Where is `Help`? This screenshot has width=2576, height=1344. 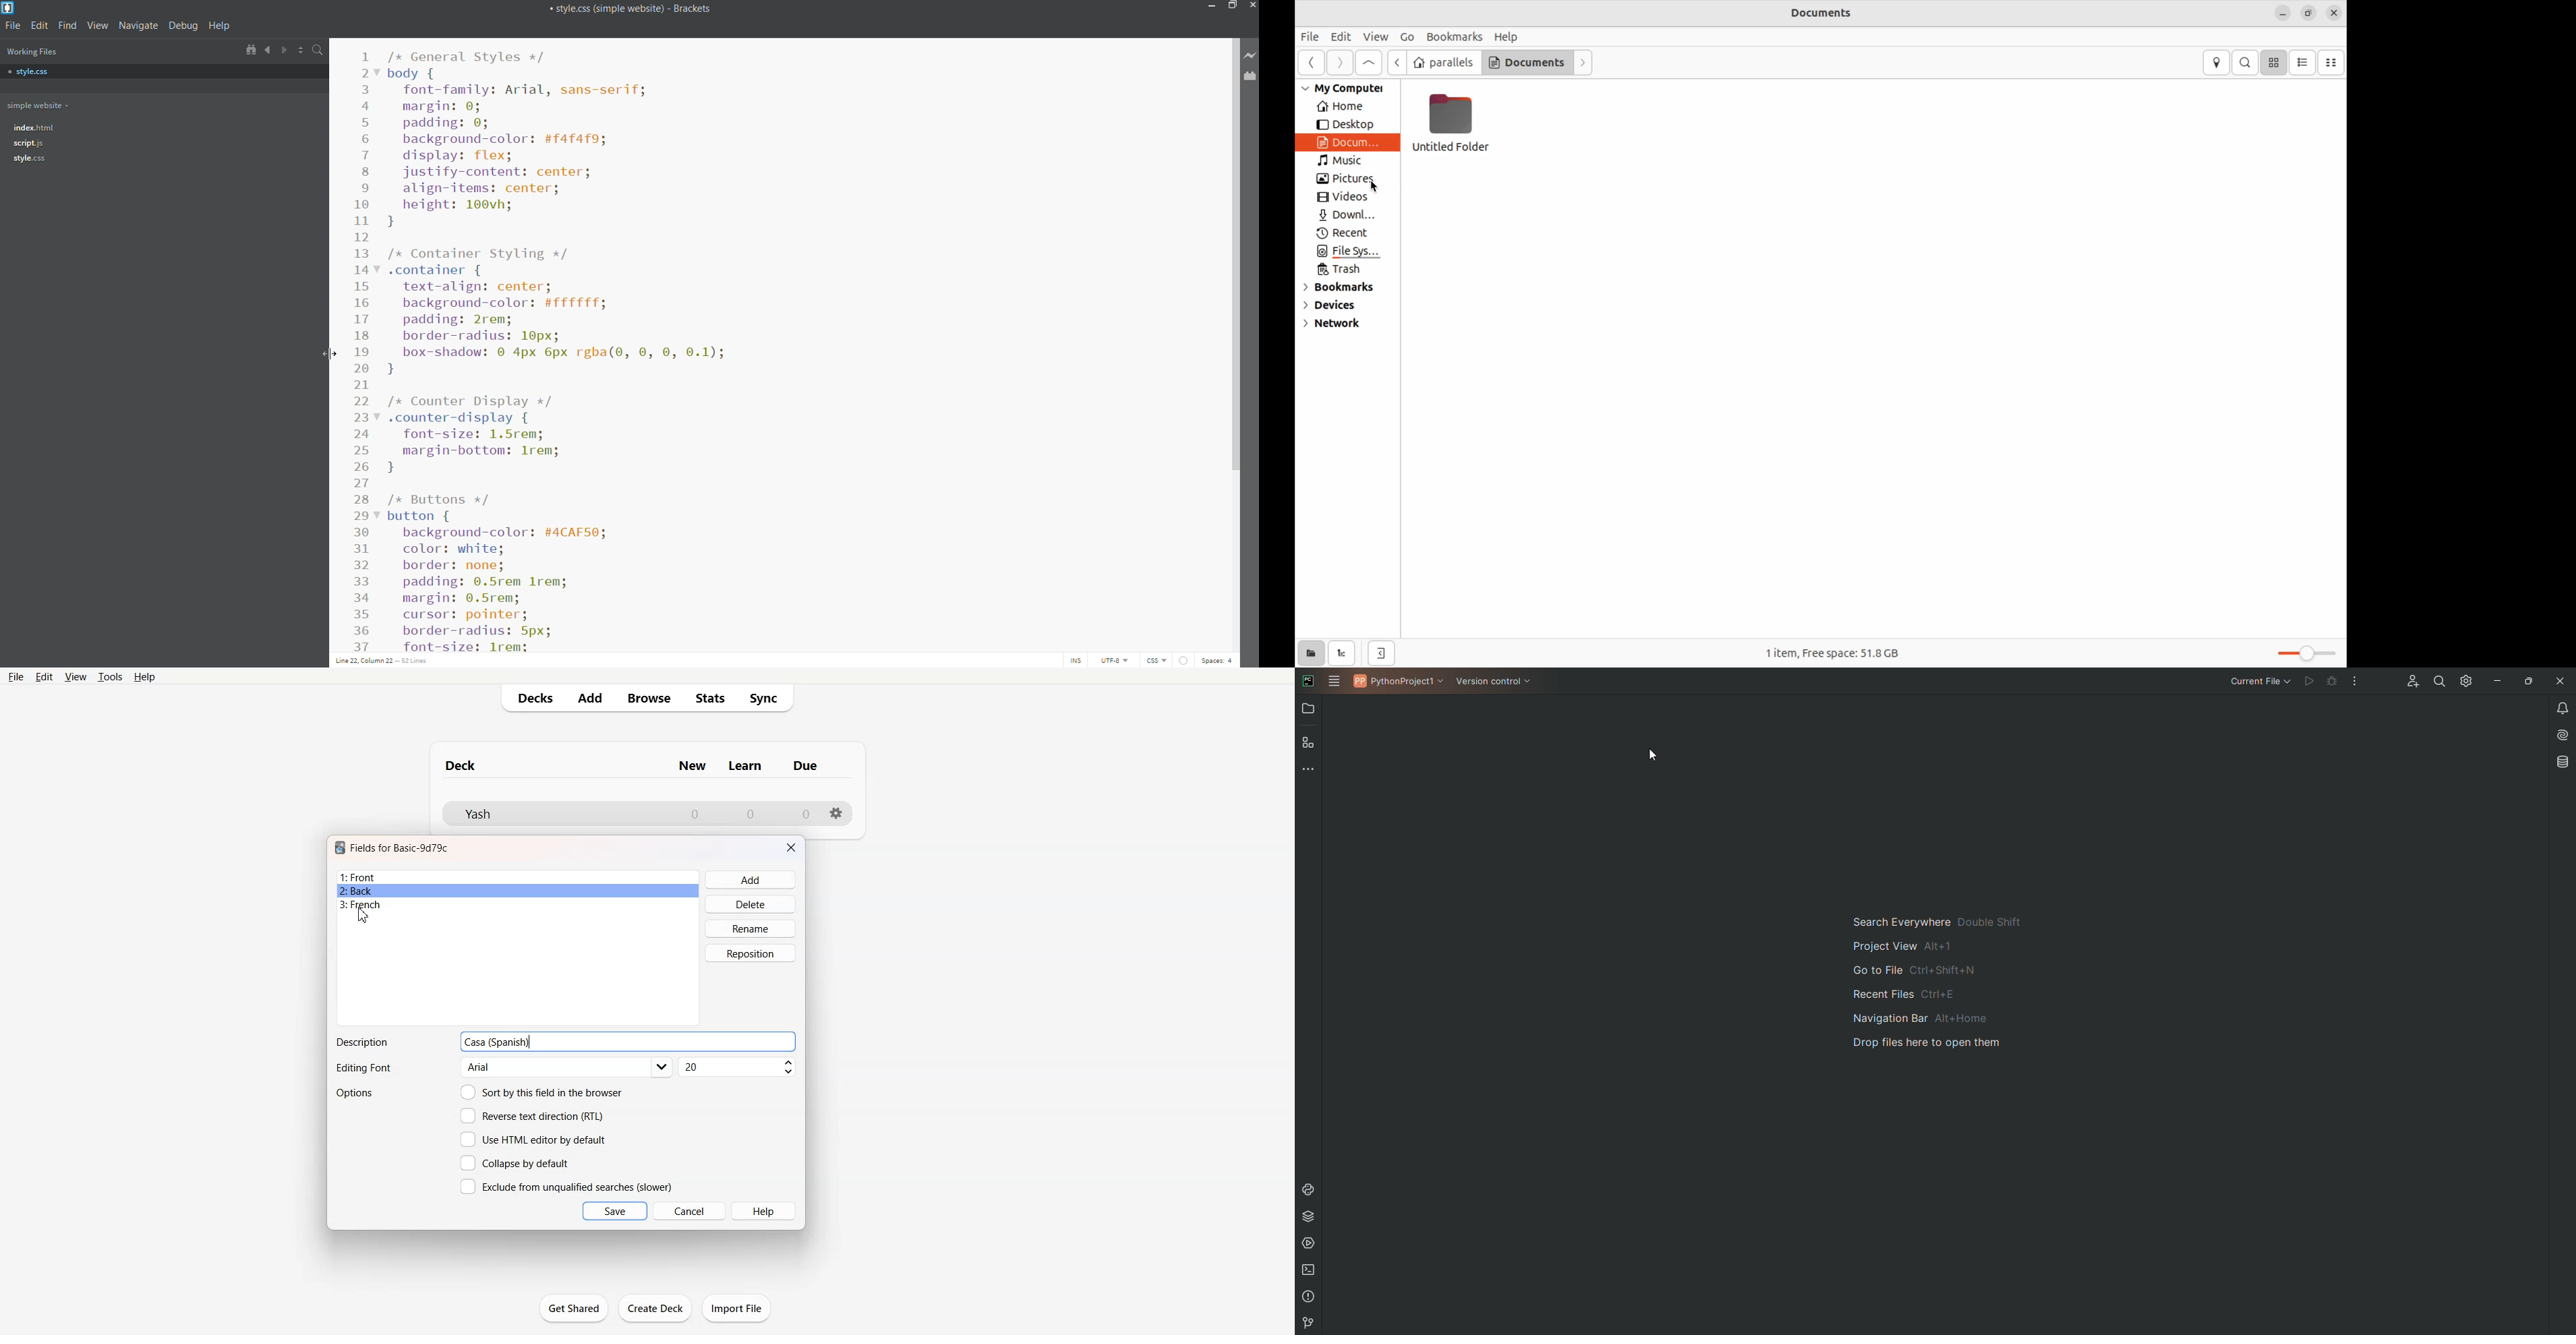 Help is located at coordinates (145, 677).